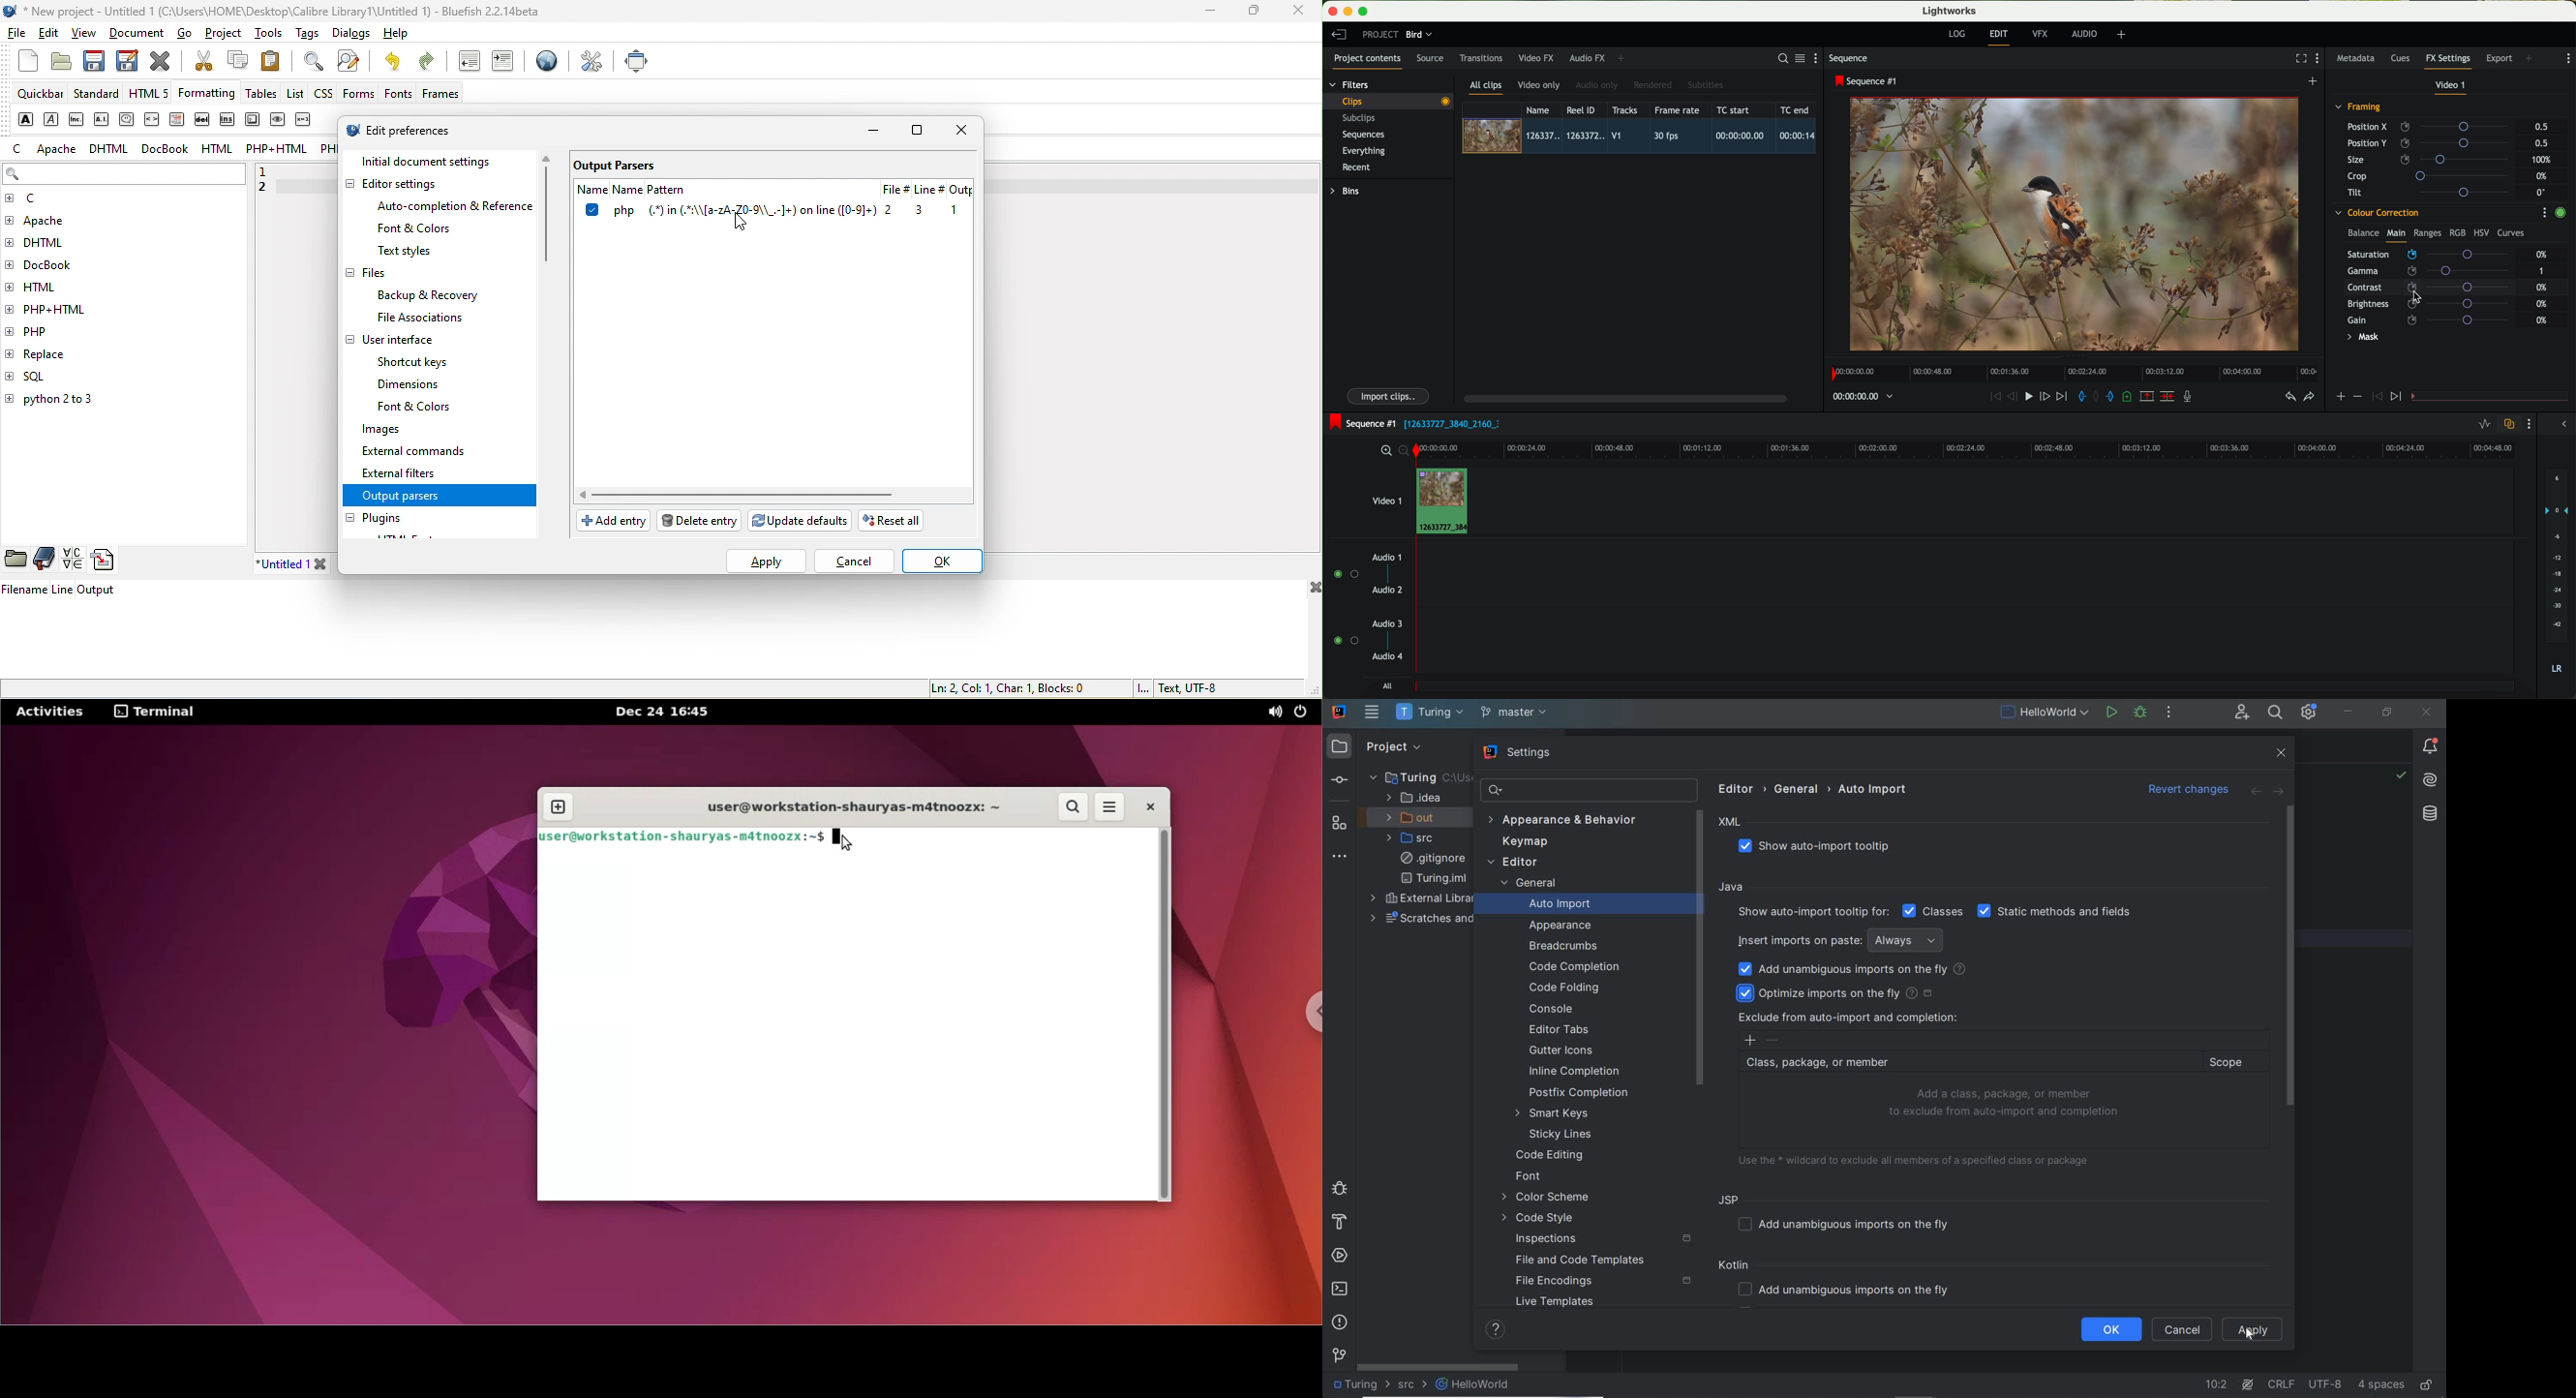 This screenshot has height=1400, width=2576. I want to click on position X, so click(2432, 127).